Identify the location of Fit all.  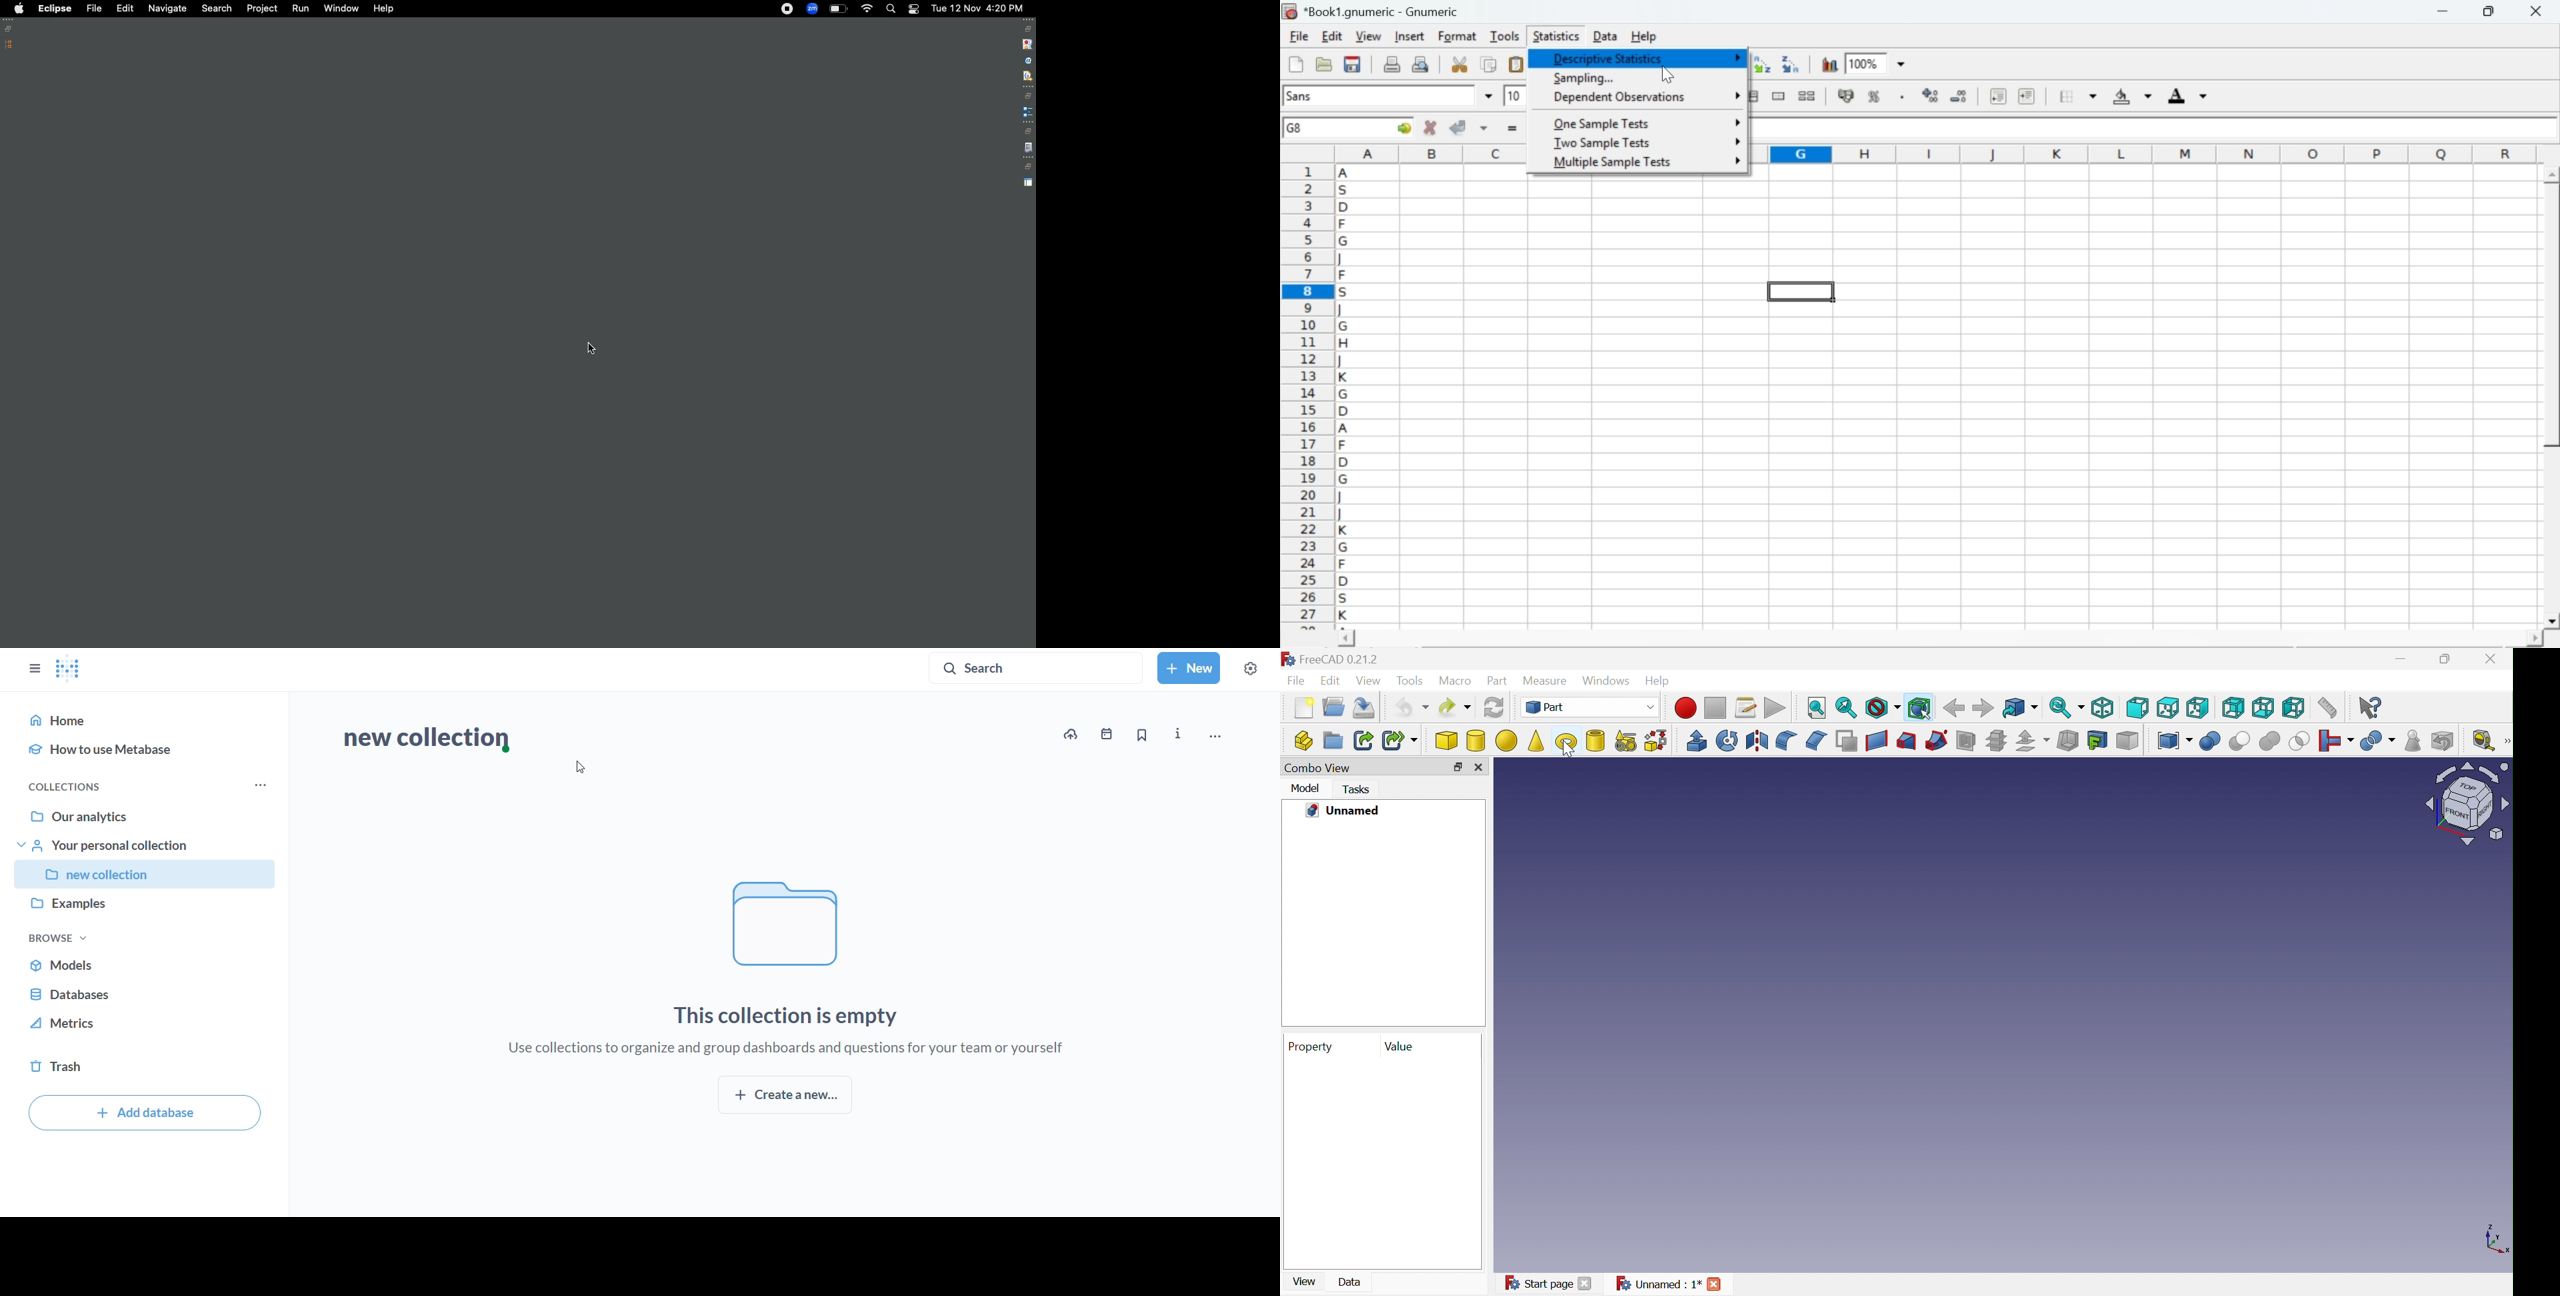
(1816, 708).